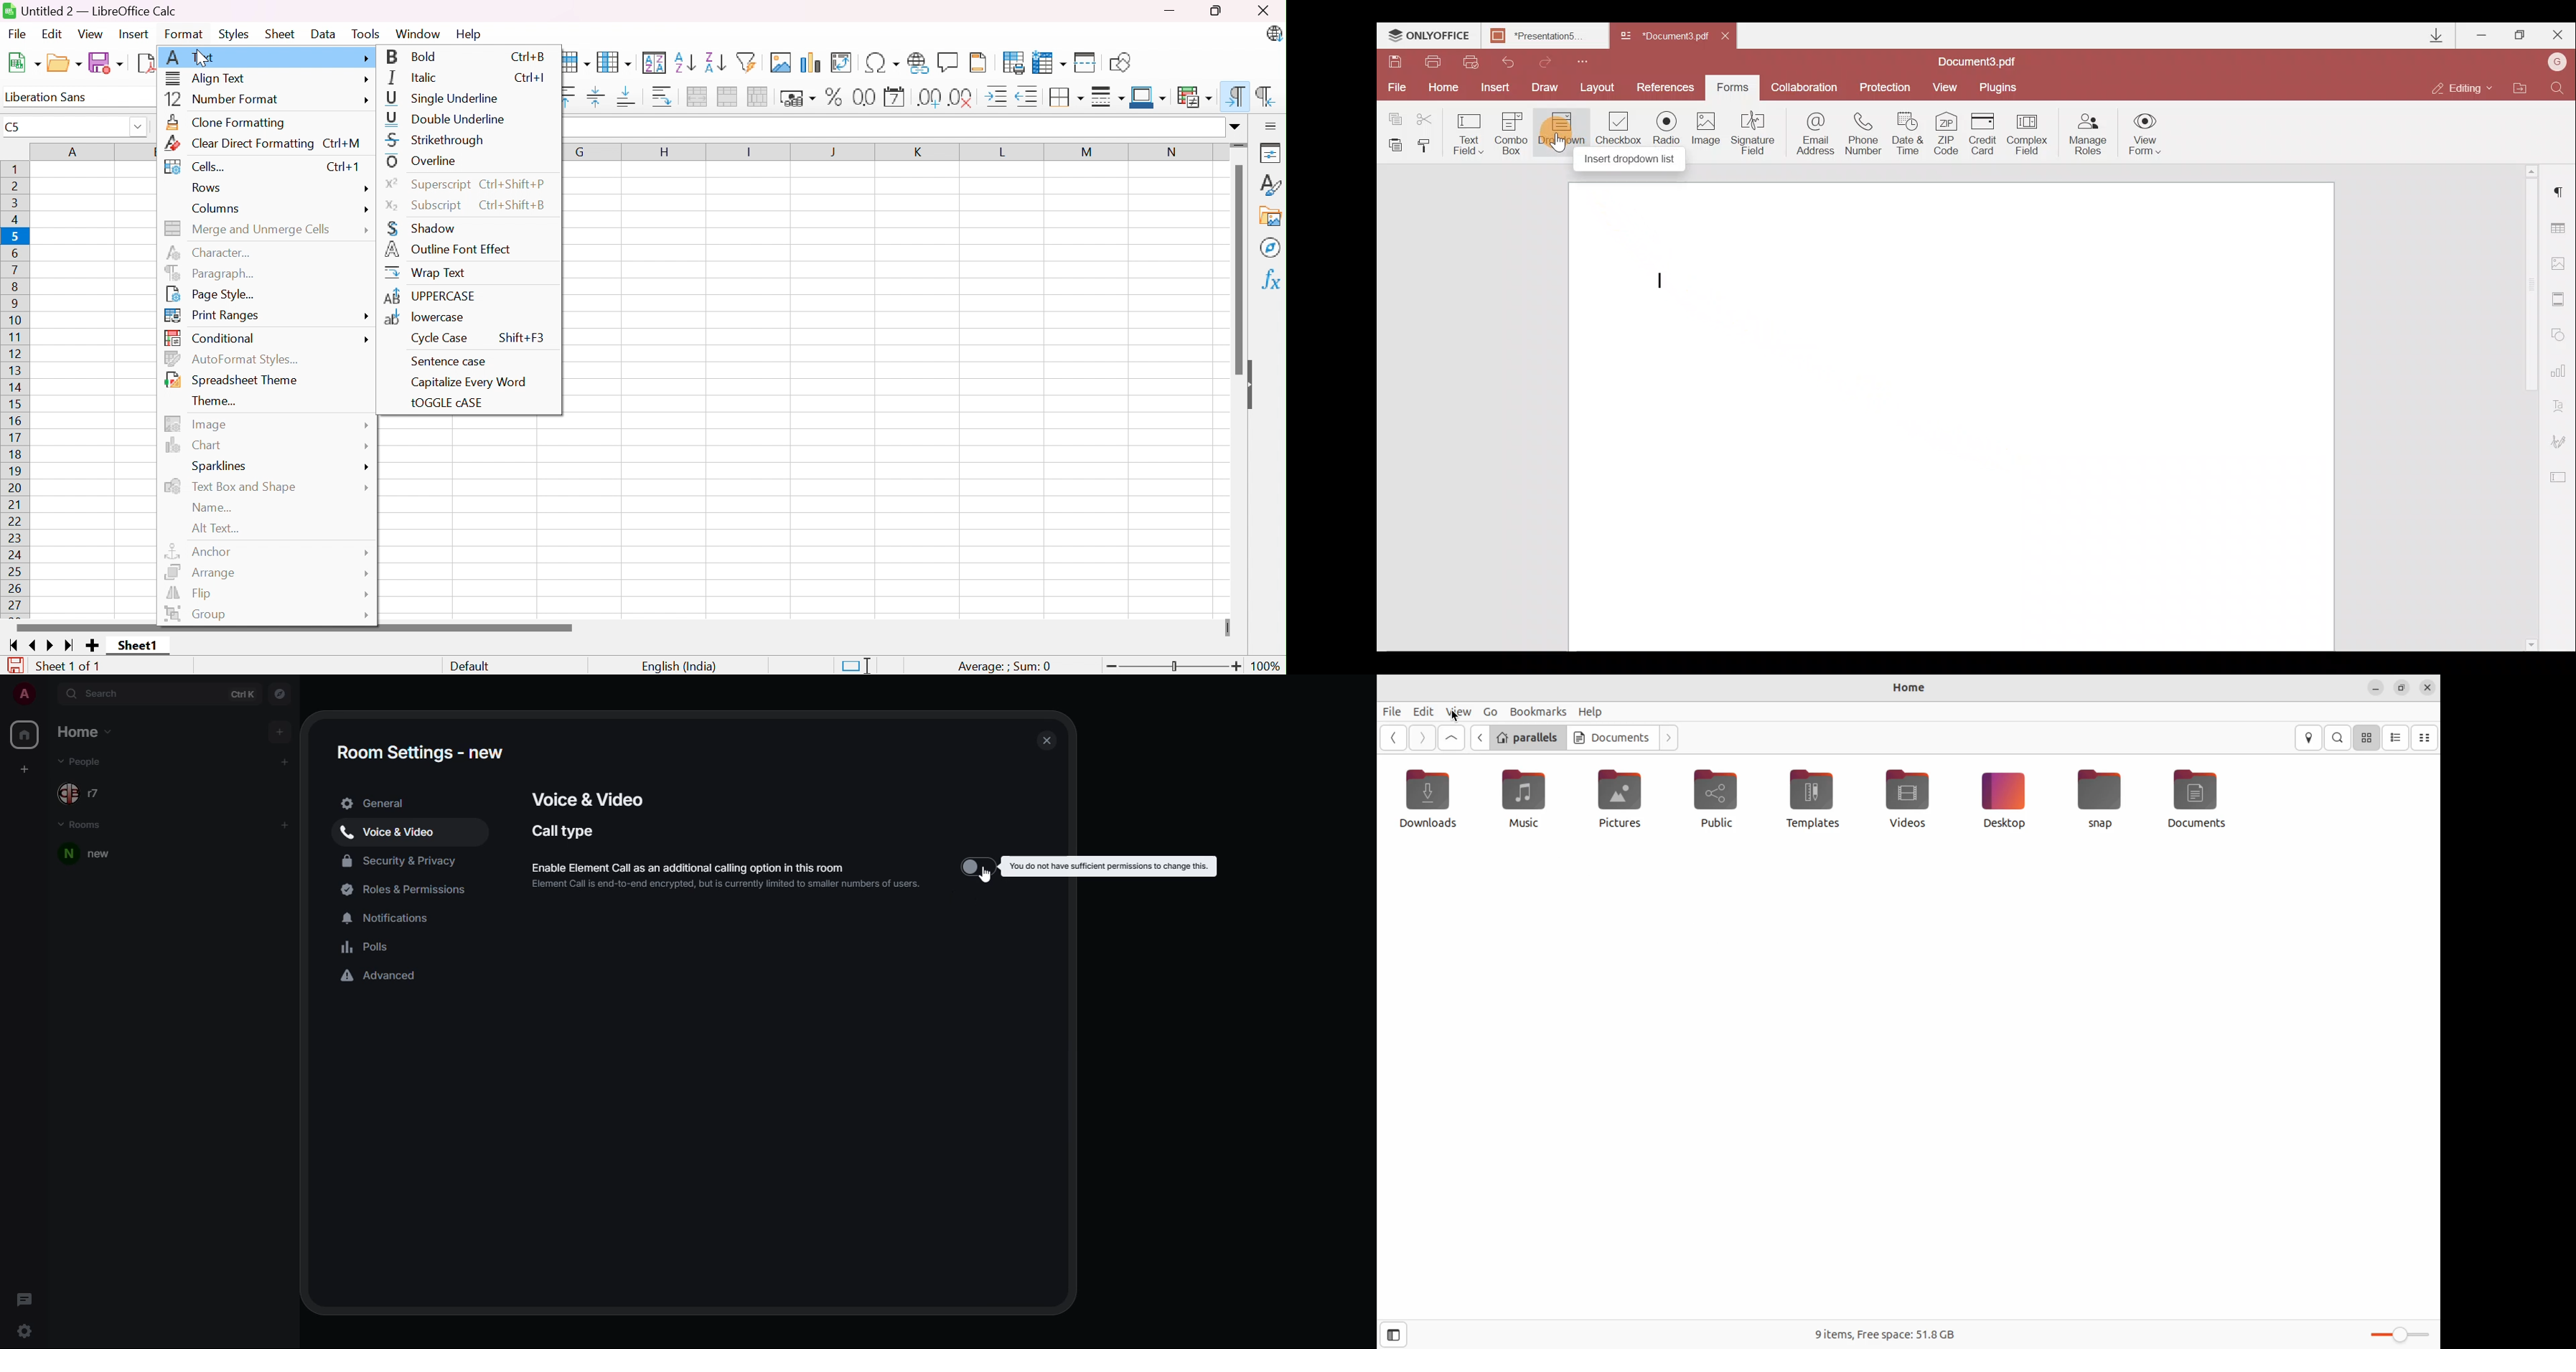  What do you see at coordinates (428, 184) in the screenshot?
I see `Superscript` at bounding box center [428, 184].